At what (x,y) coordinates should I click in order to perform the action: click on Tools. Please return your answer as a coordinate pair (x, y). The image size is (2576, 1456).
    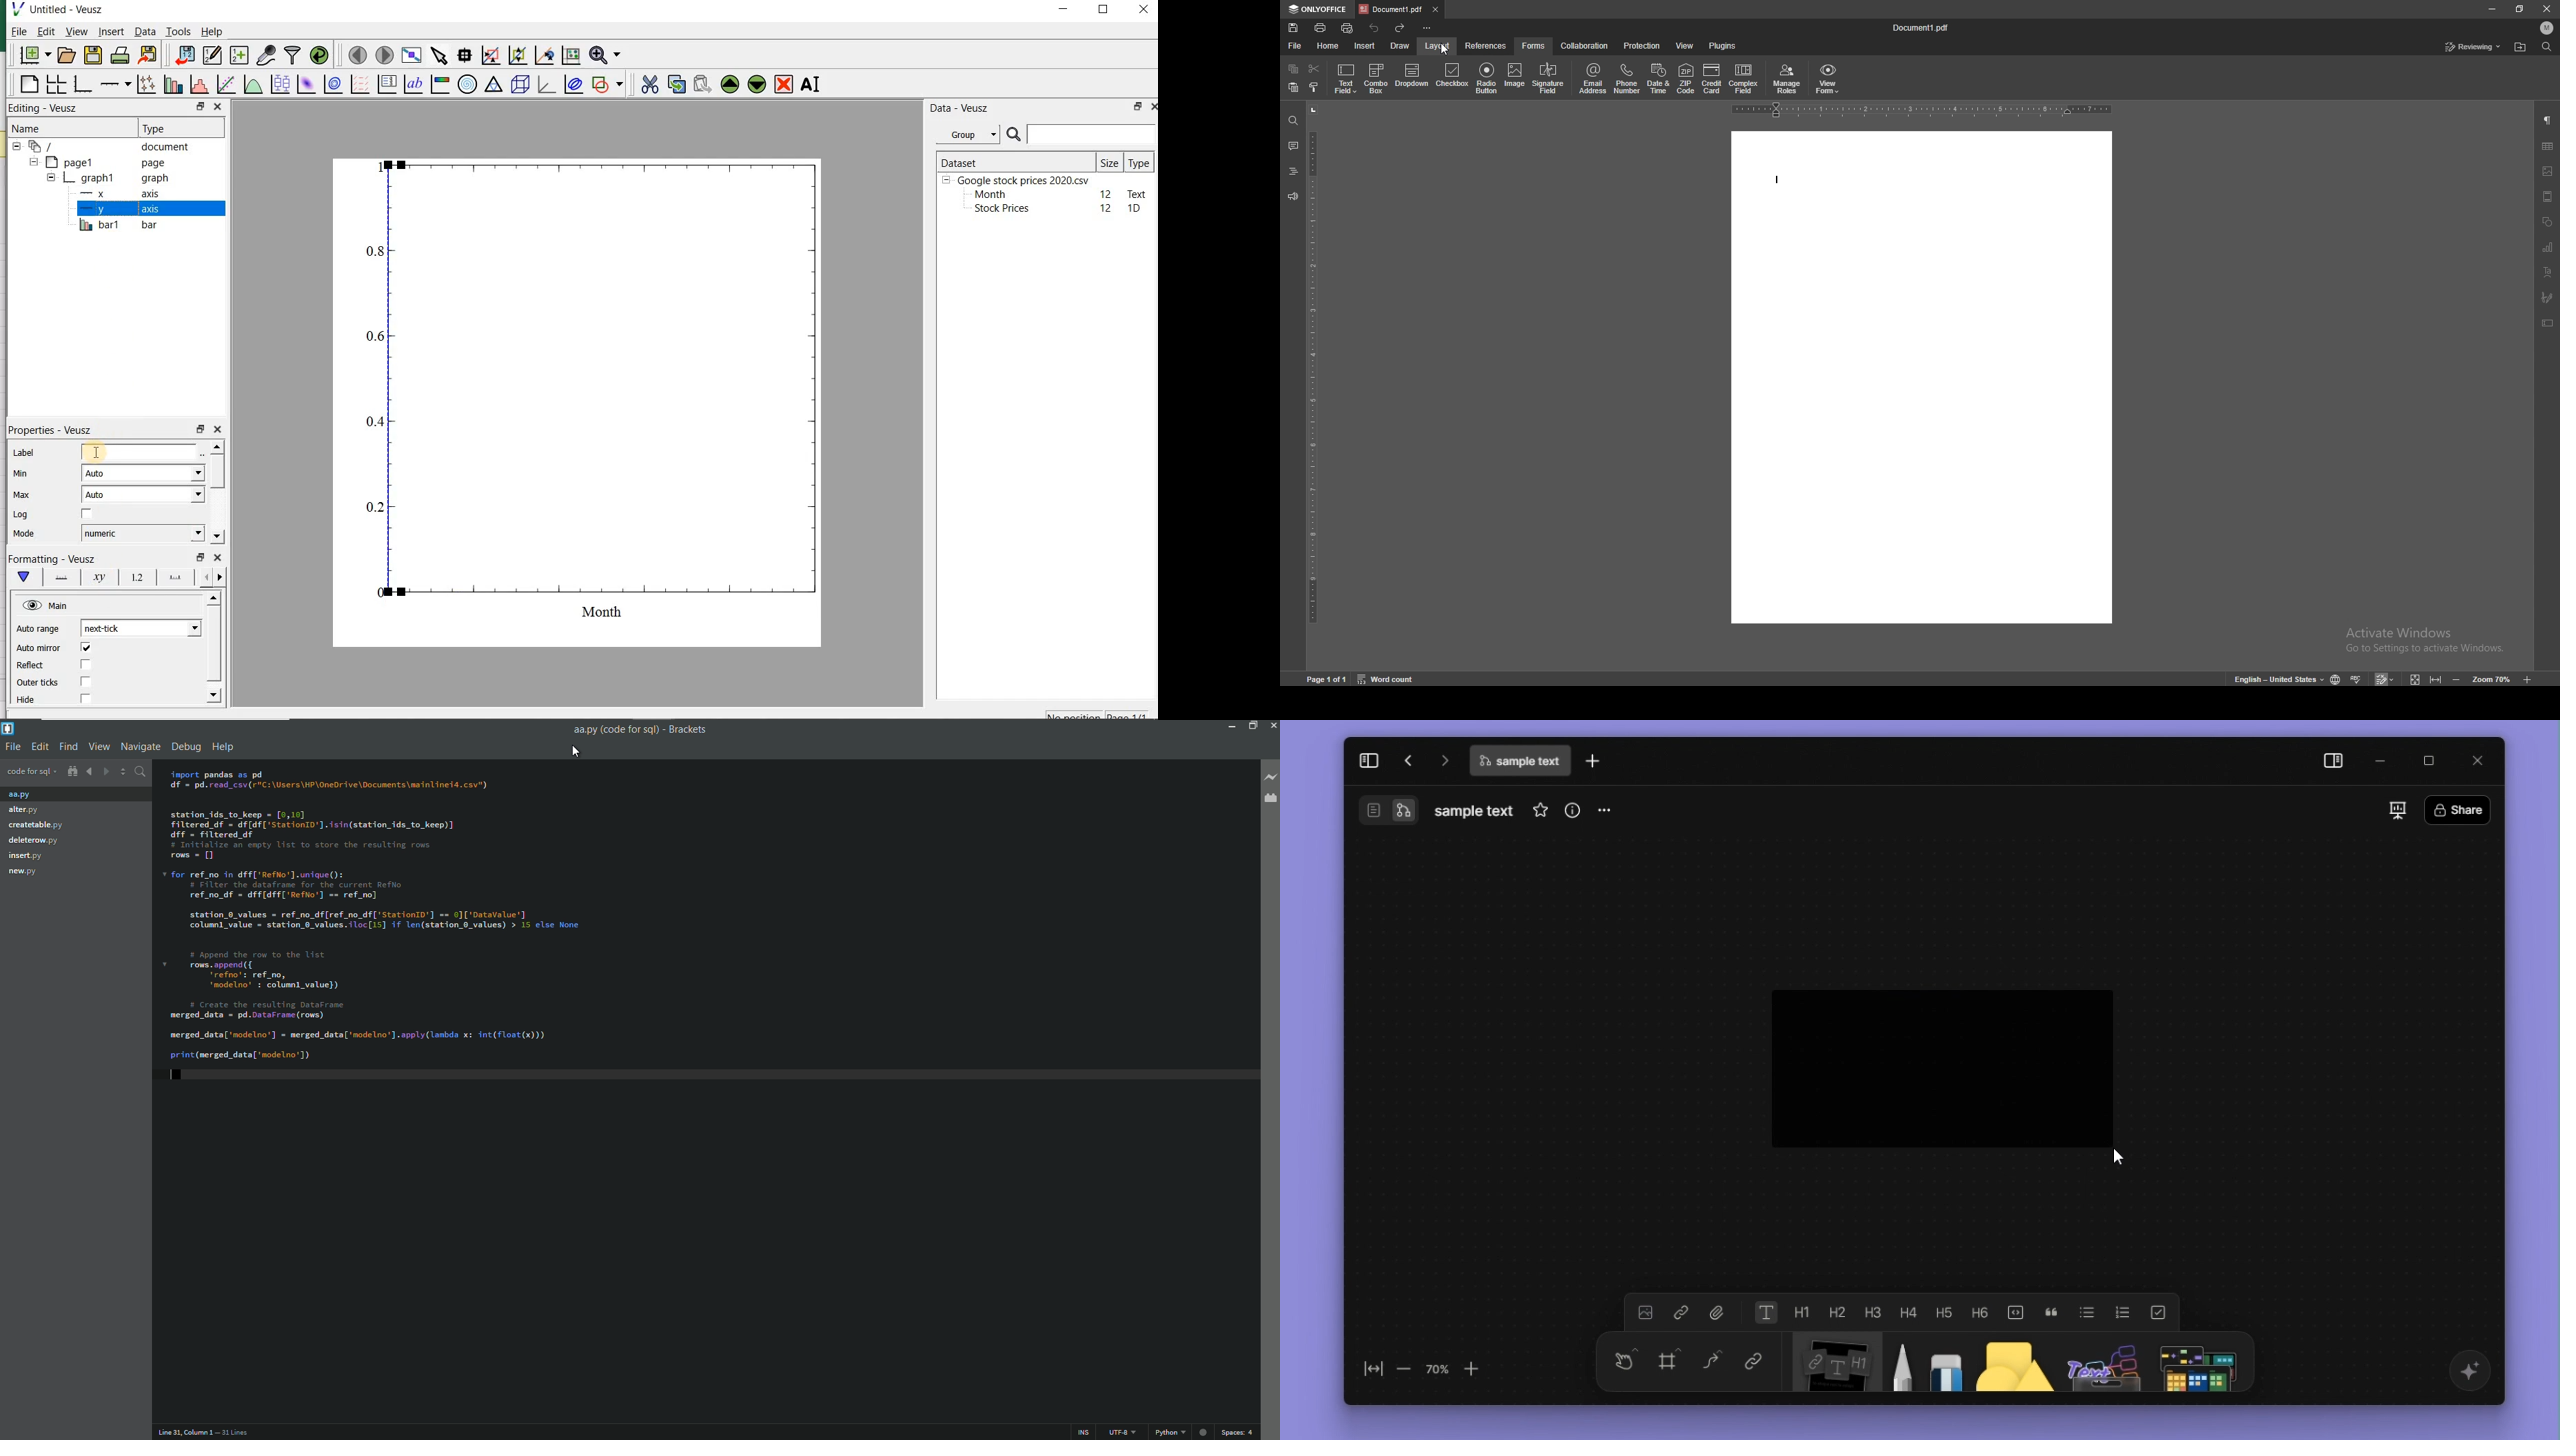
    Looking at the image, I should click on (178, 32).